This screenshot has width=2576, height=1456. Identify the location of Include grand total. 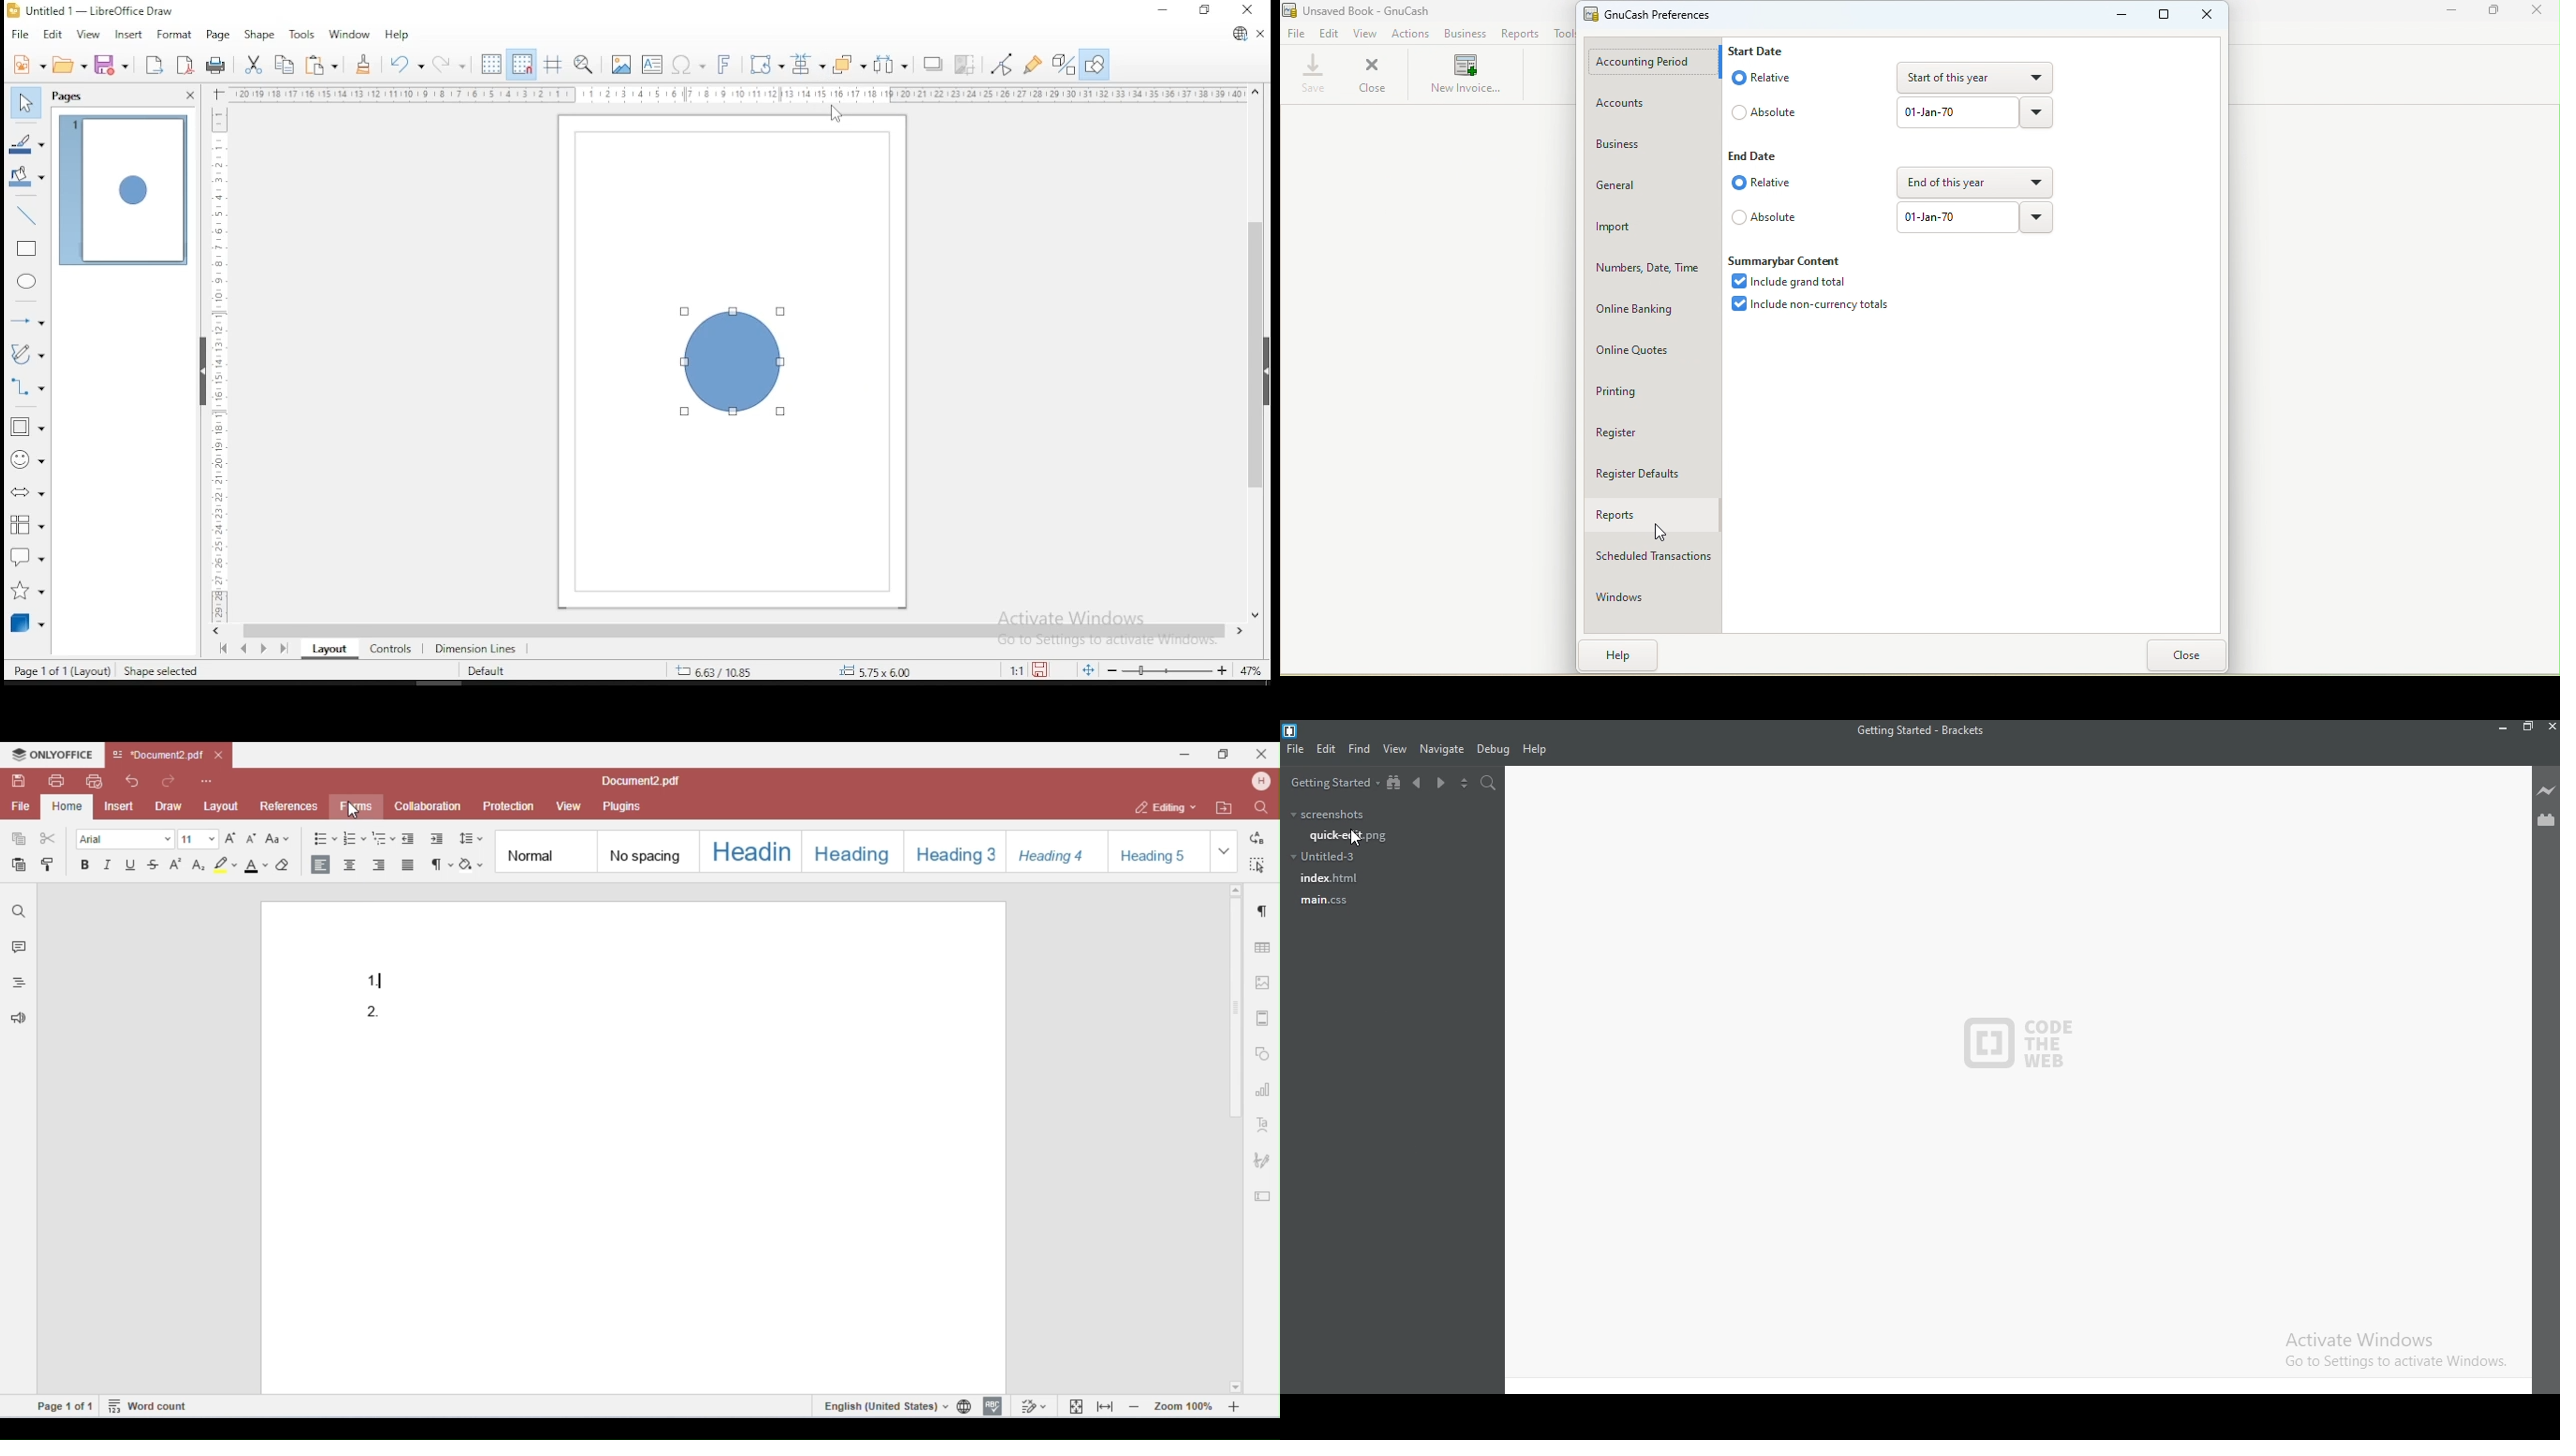
(1800, 281).